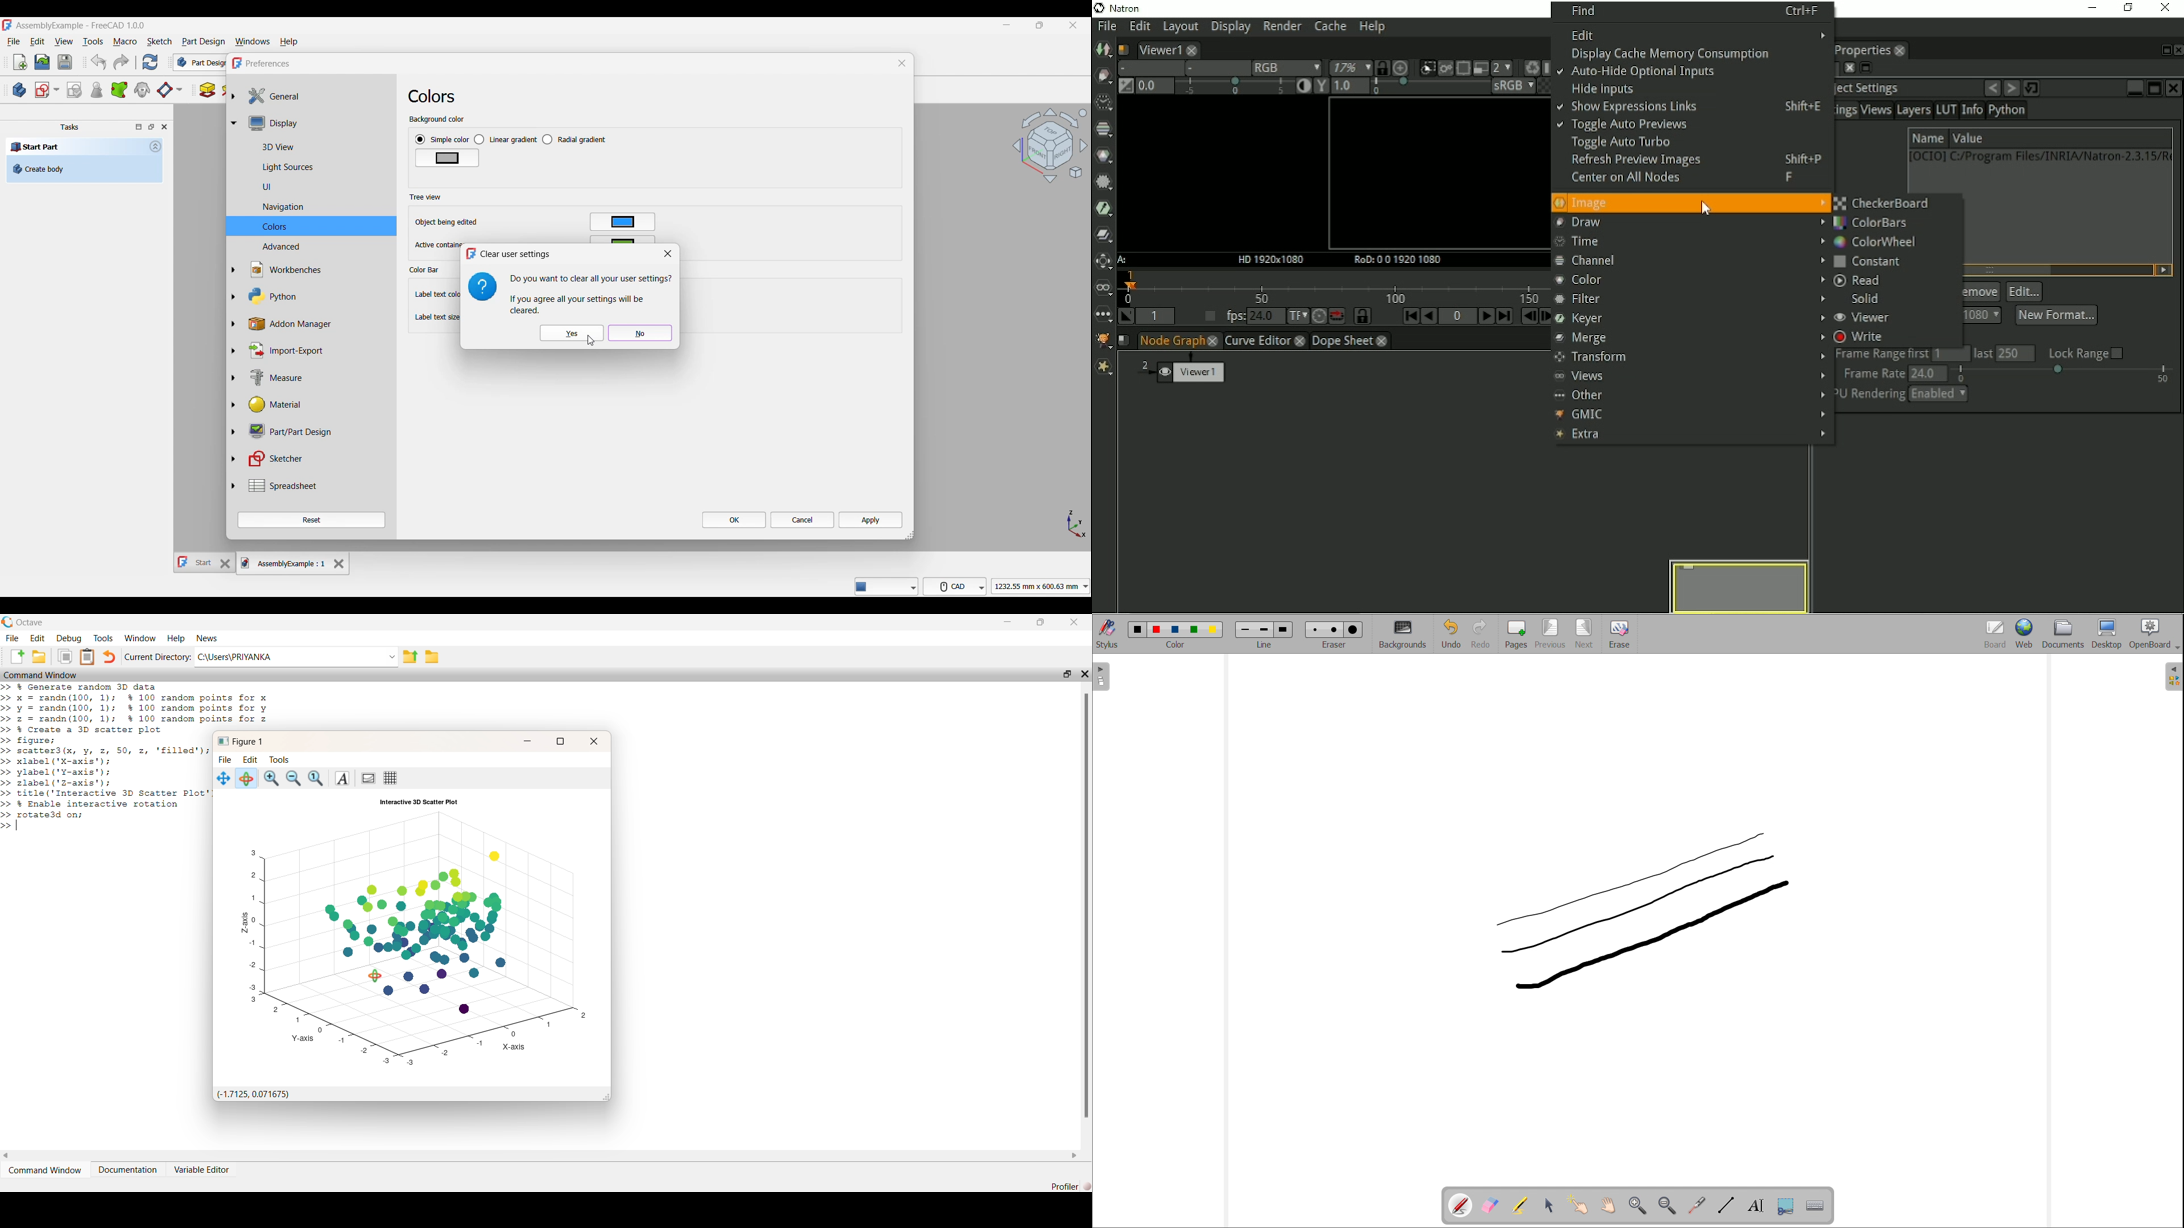 Image resolution: width=2184 pixels, height=1232 pixels. I want to click on font, so click(341, 779).